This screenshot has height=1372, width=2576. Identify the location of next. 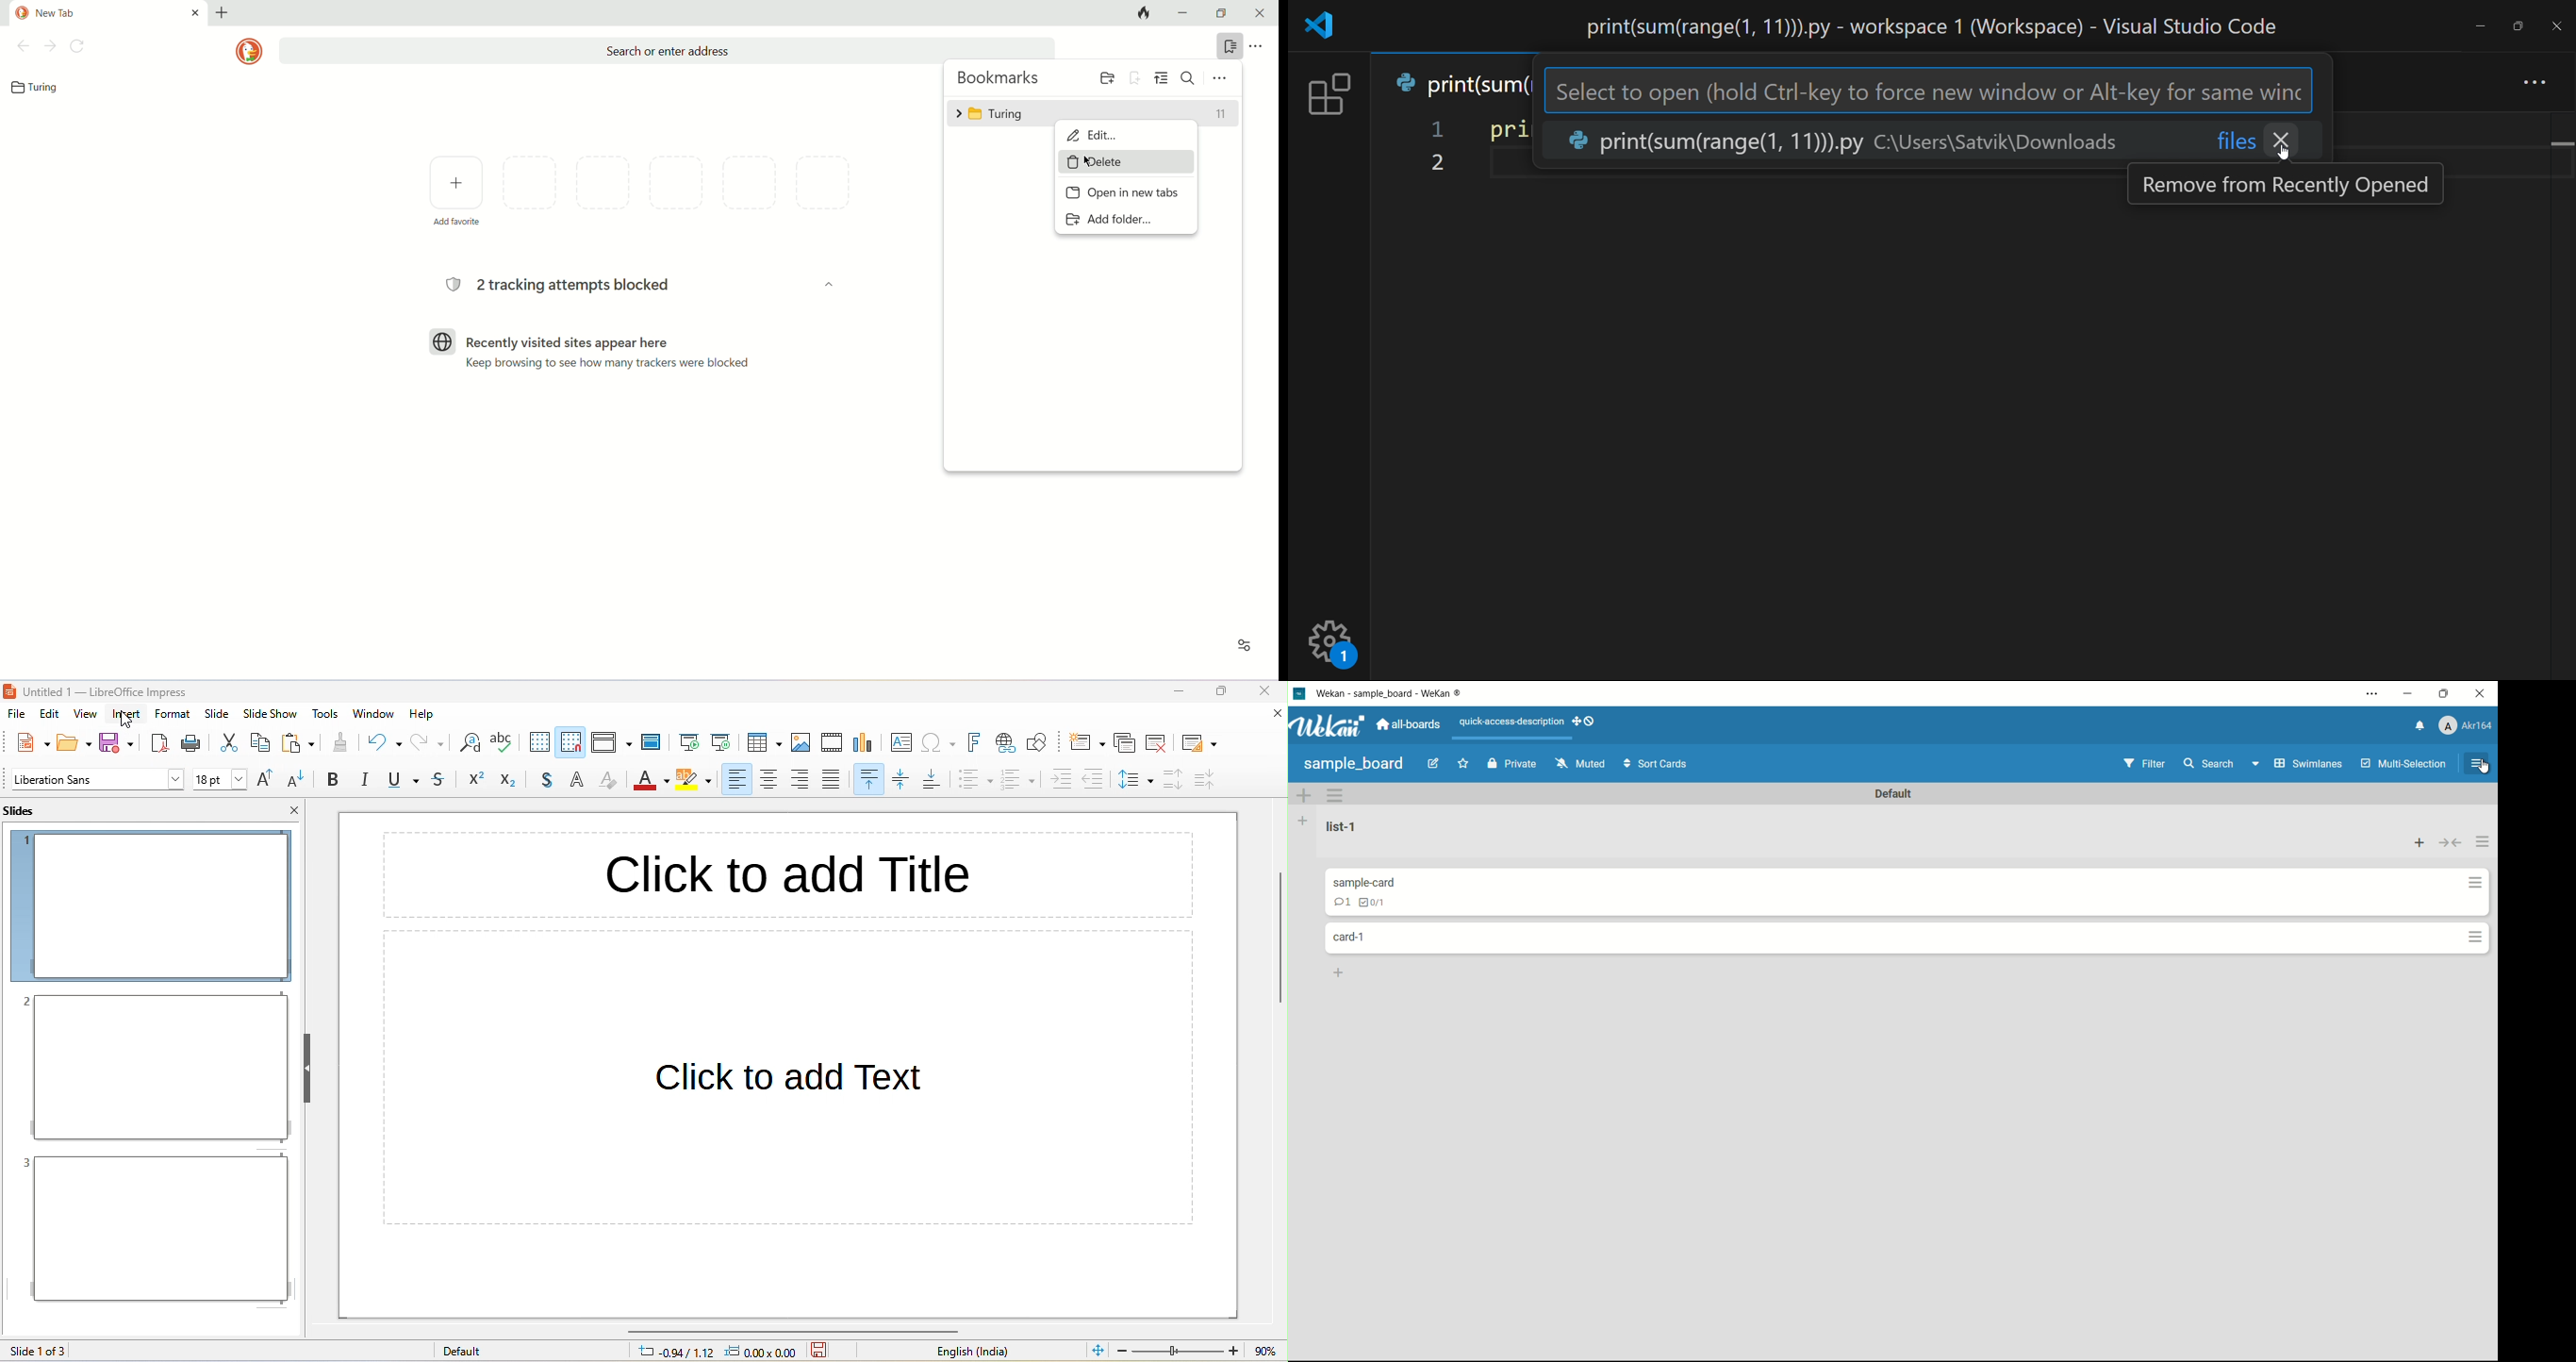
(51, 46).